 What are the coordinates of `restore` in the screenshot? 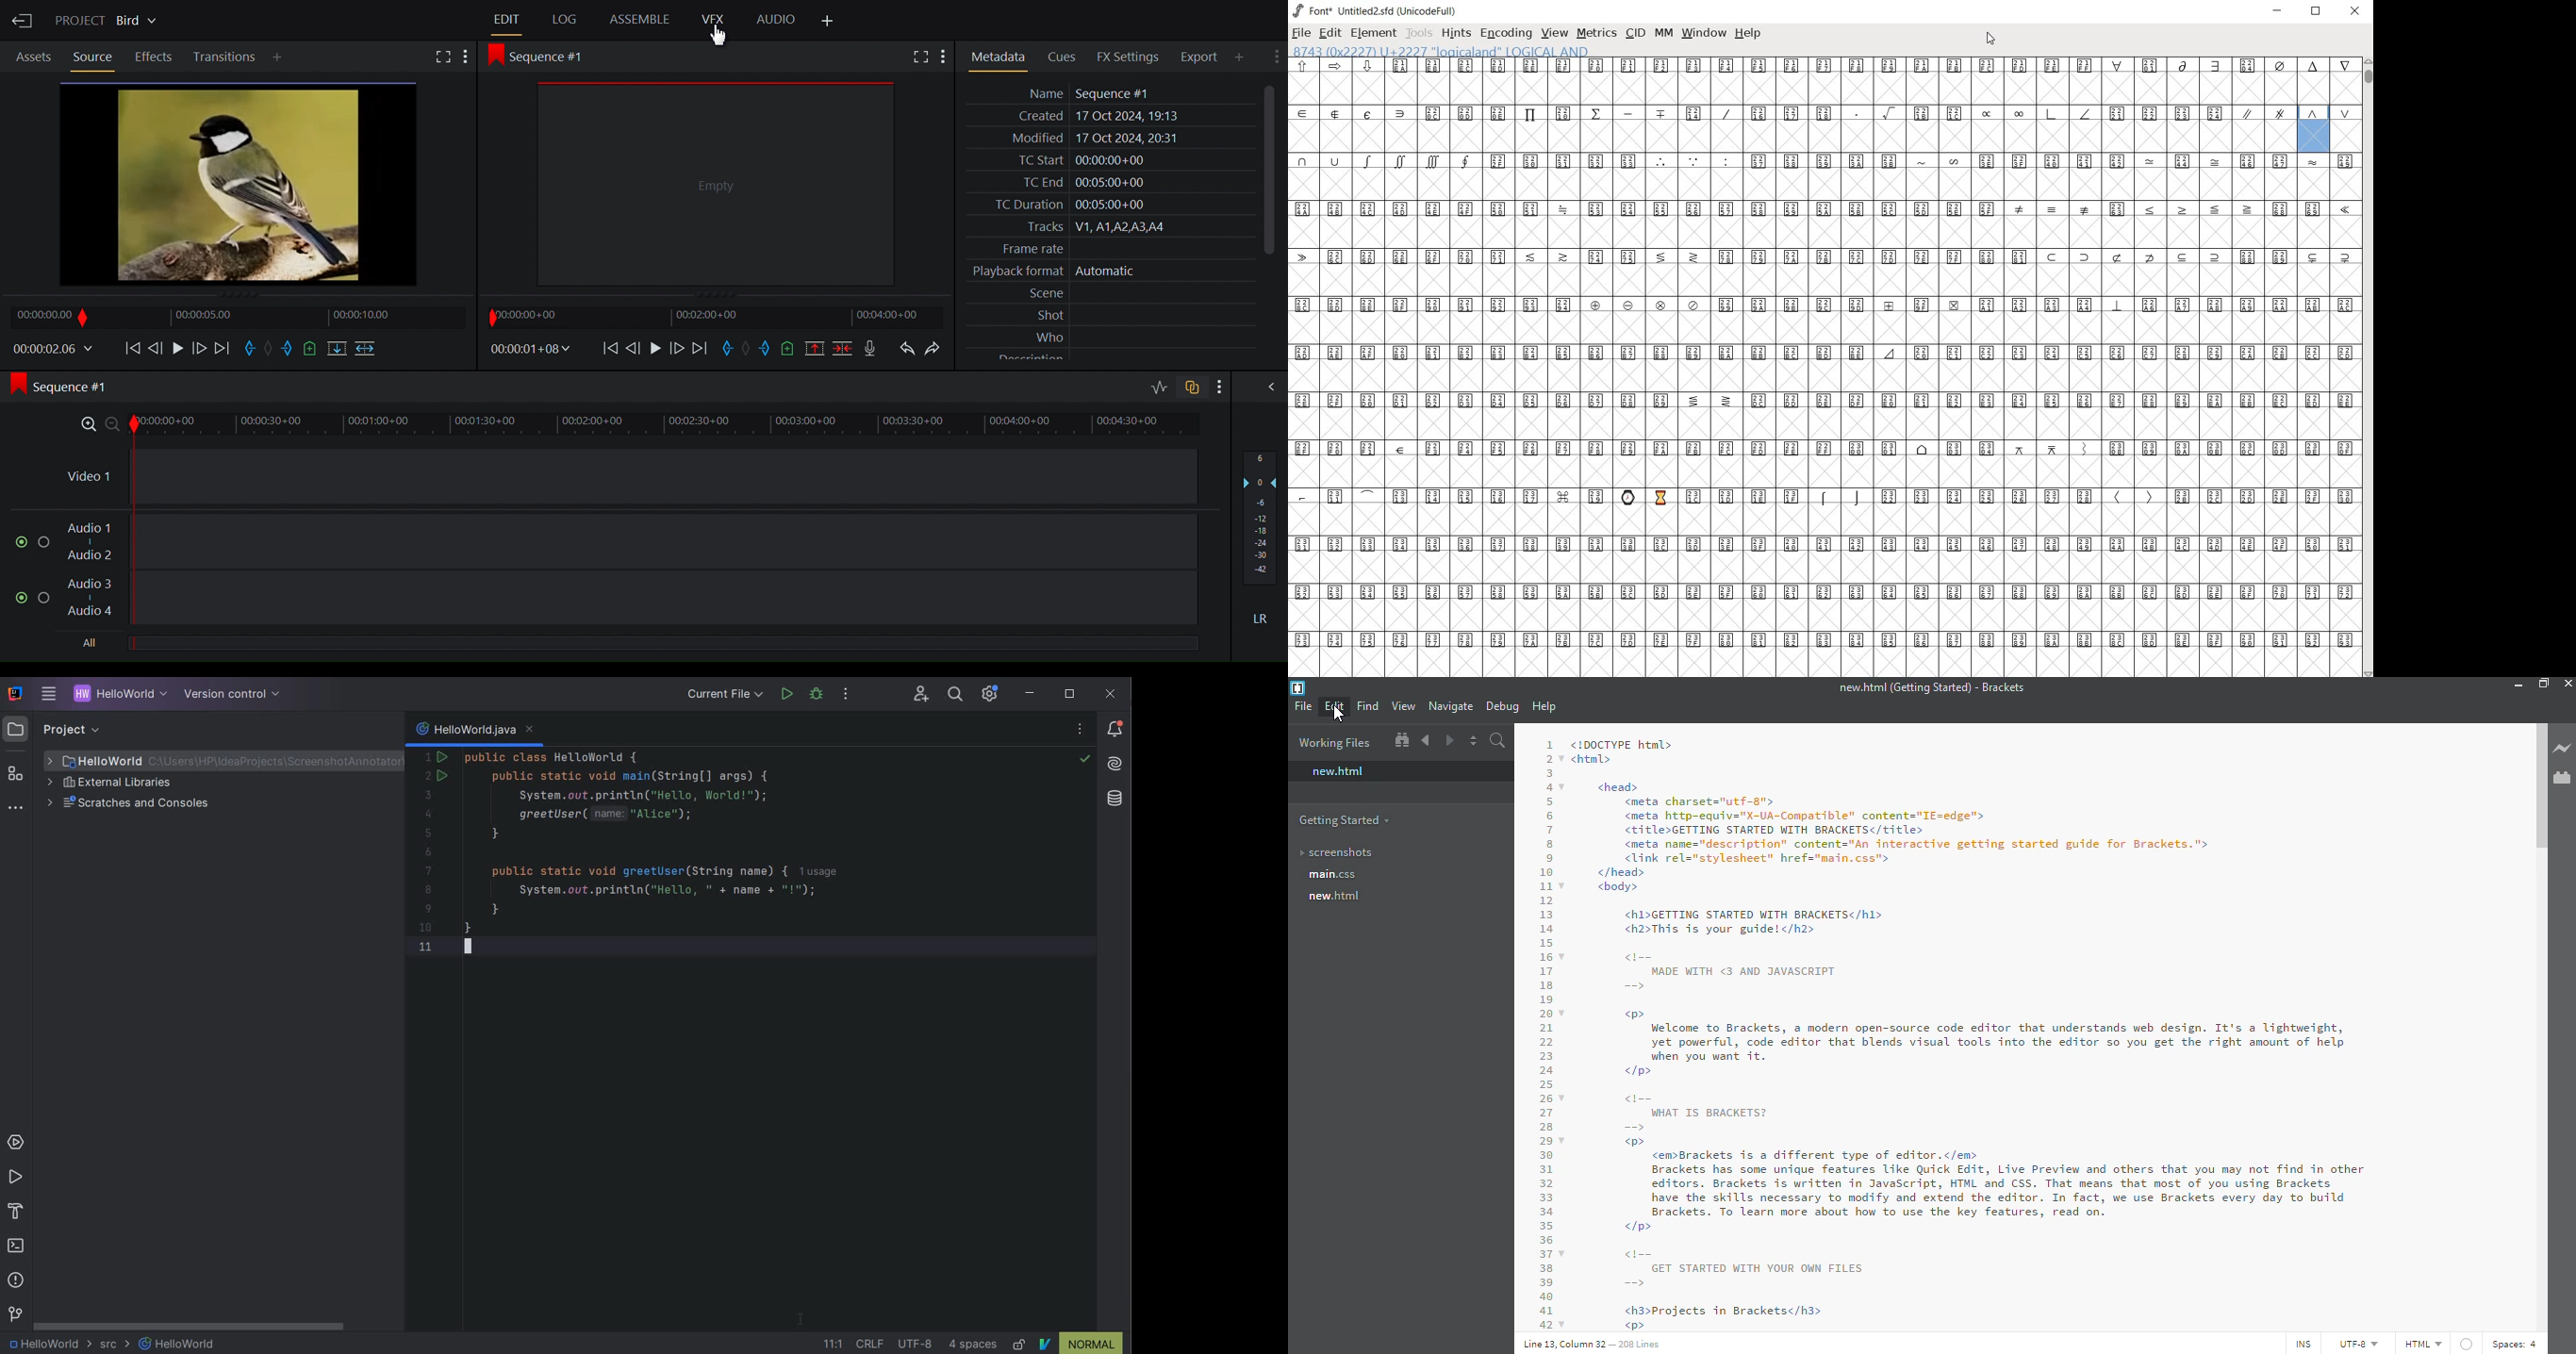 It's located at (2316, 11).